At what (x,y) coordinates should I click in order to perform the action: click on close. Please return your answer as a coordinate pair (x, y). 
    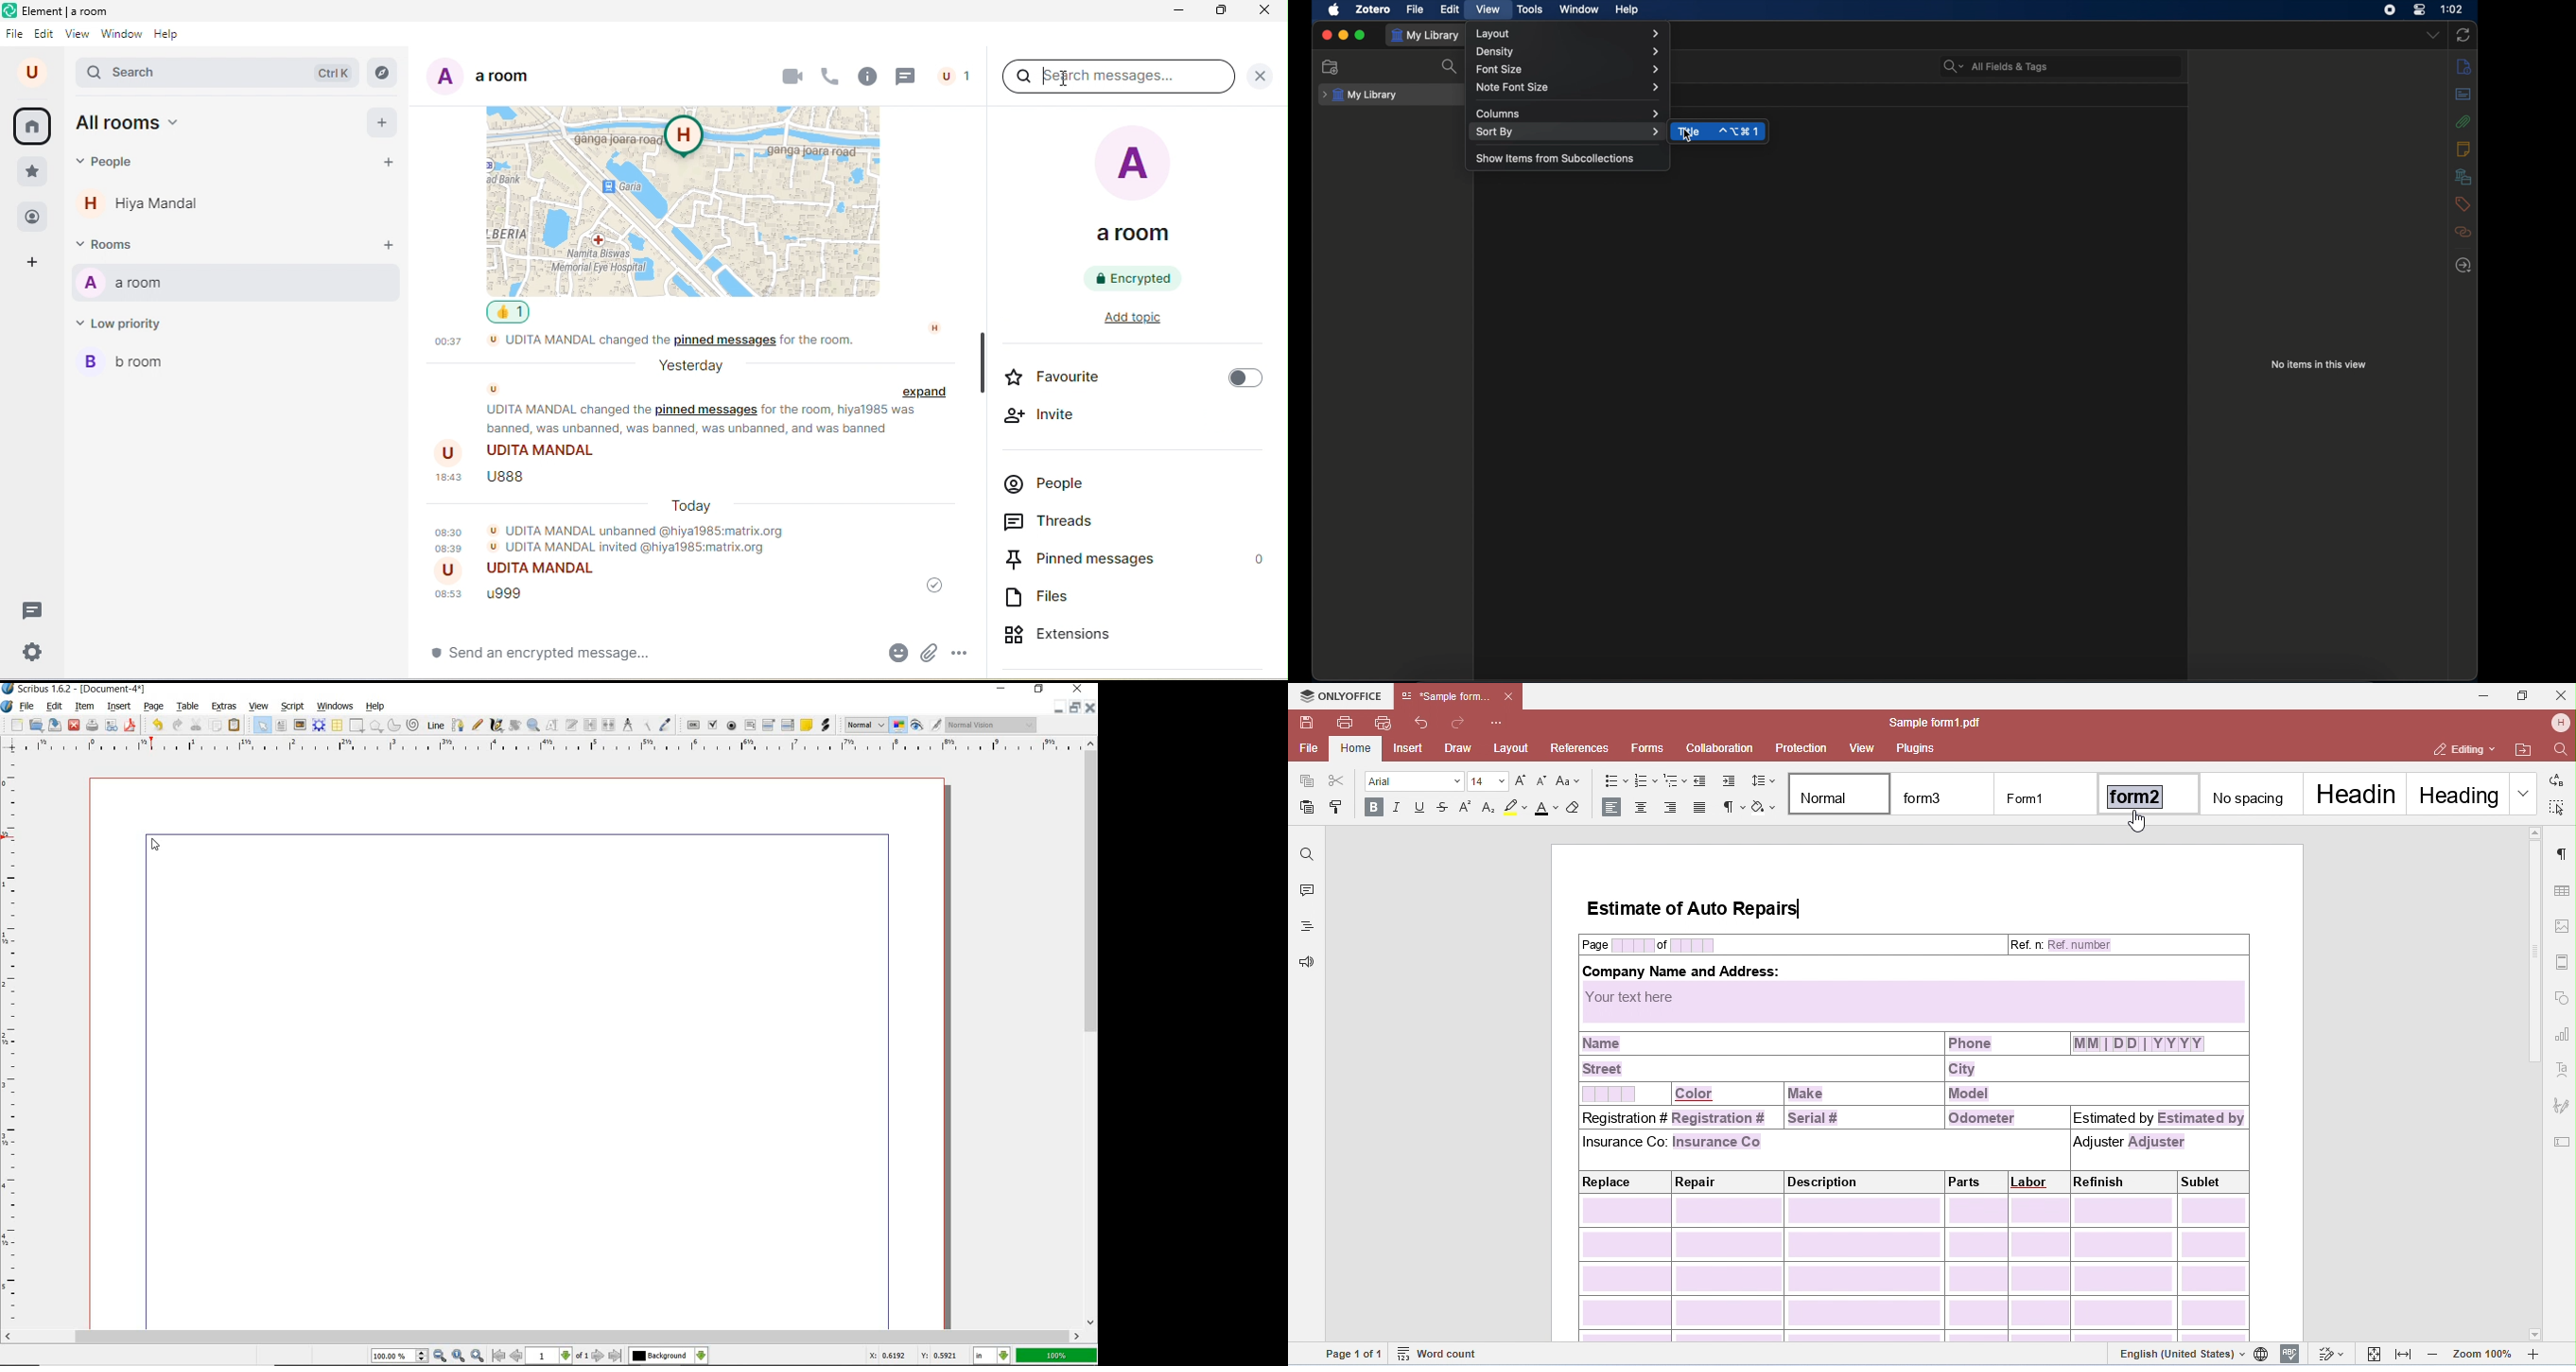
    Looking at the image, I should click on (1327, 35).